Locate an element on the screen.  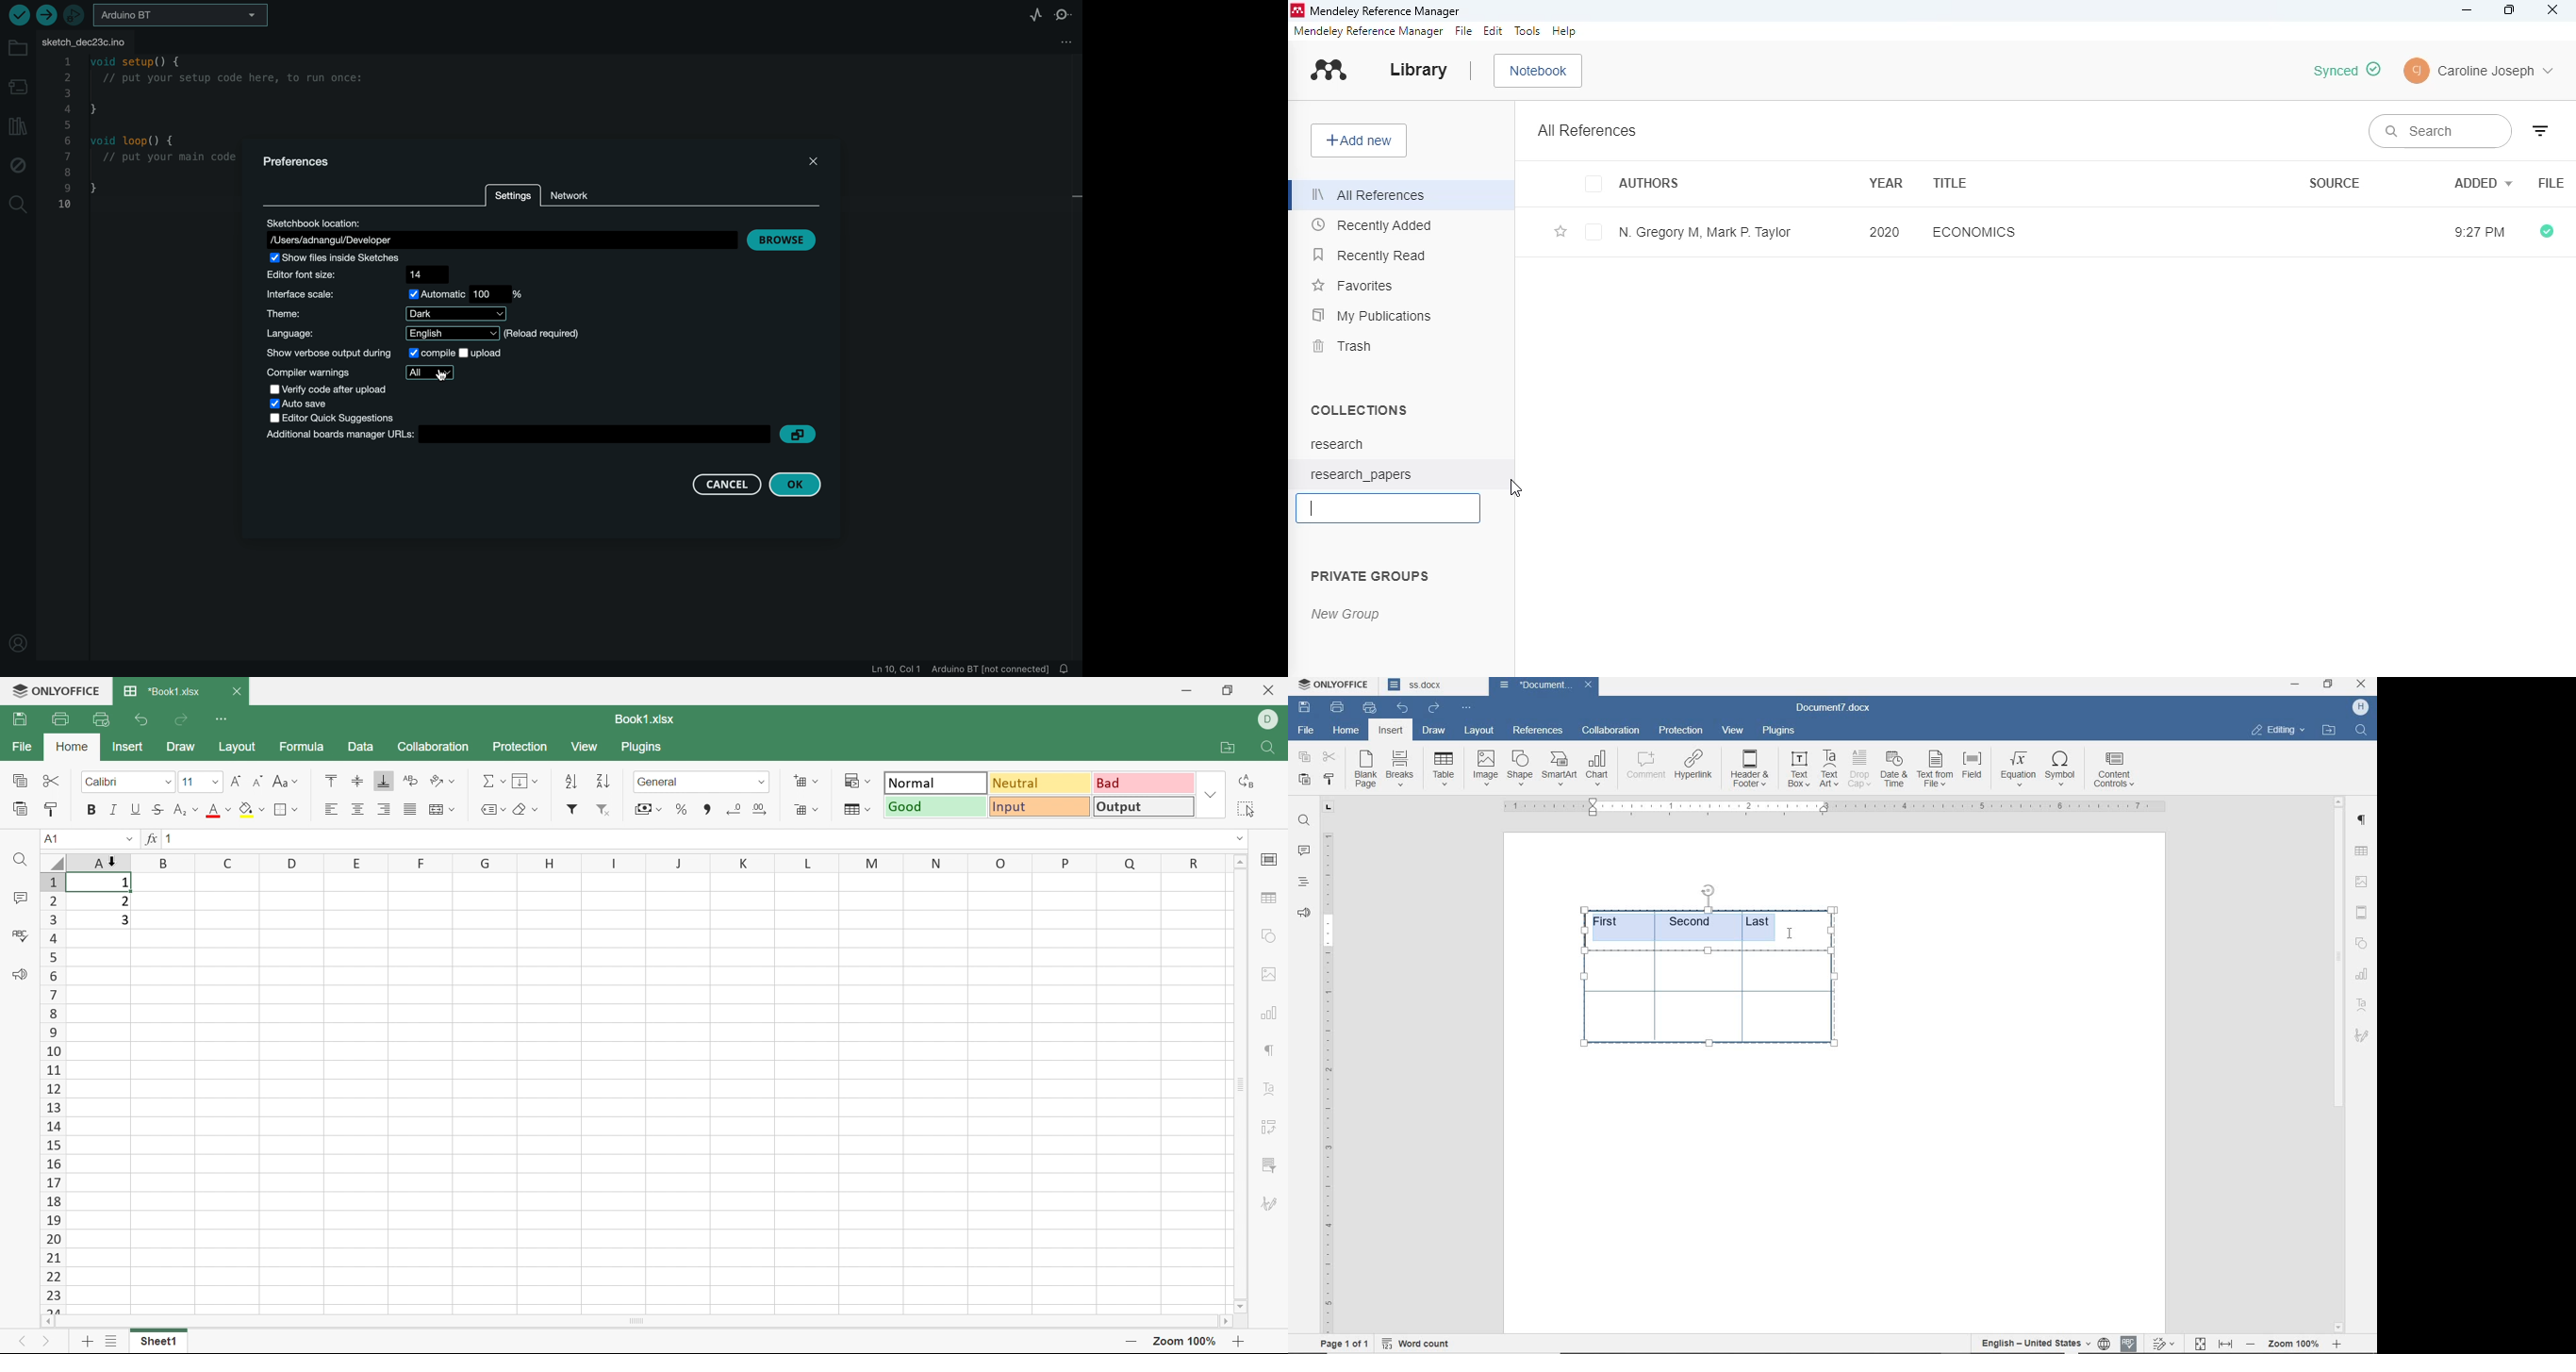
ruler is located at coordinates (1328, 1082).